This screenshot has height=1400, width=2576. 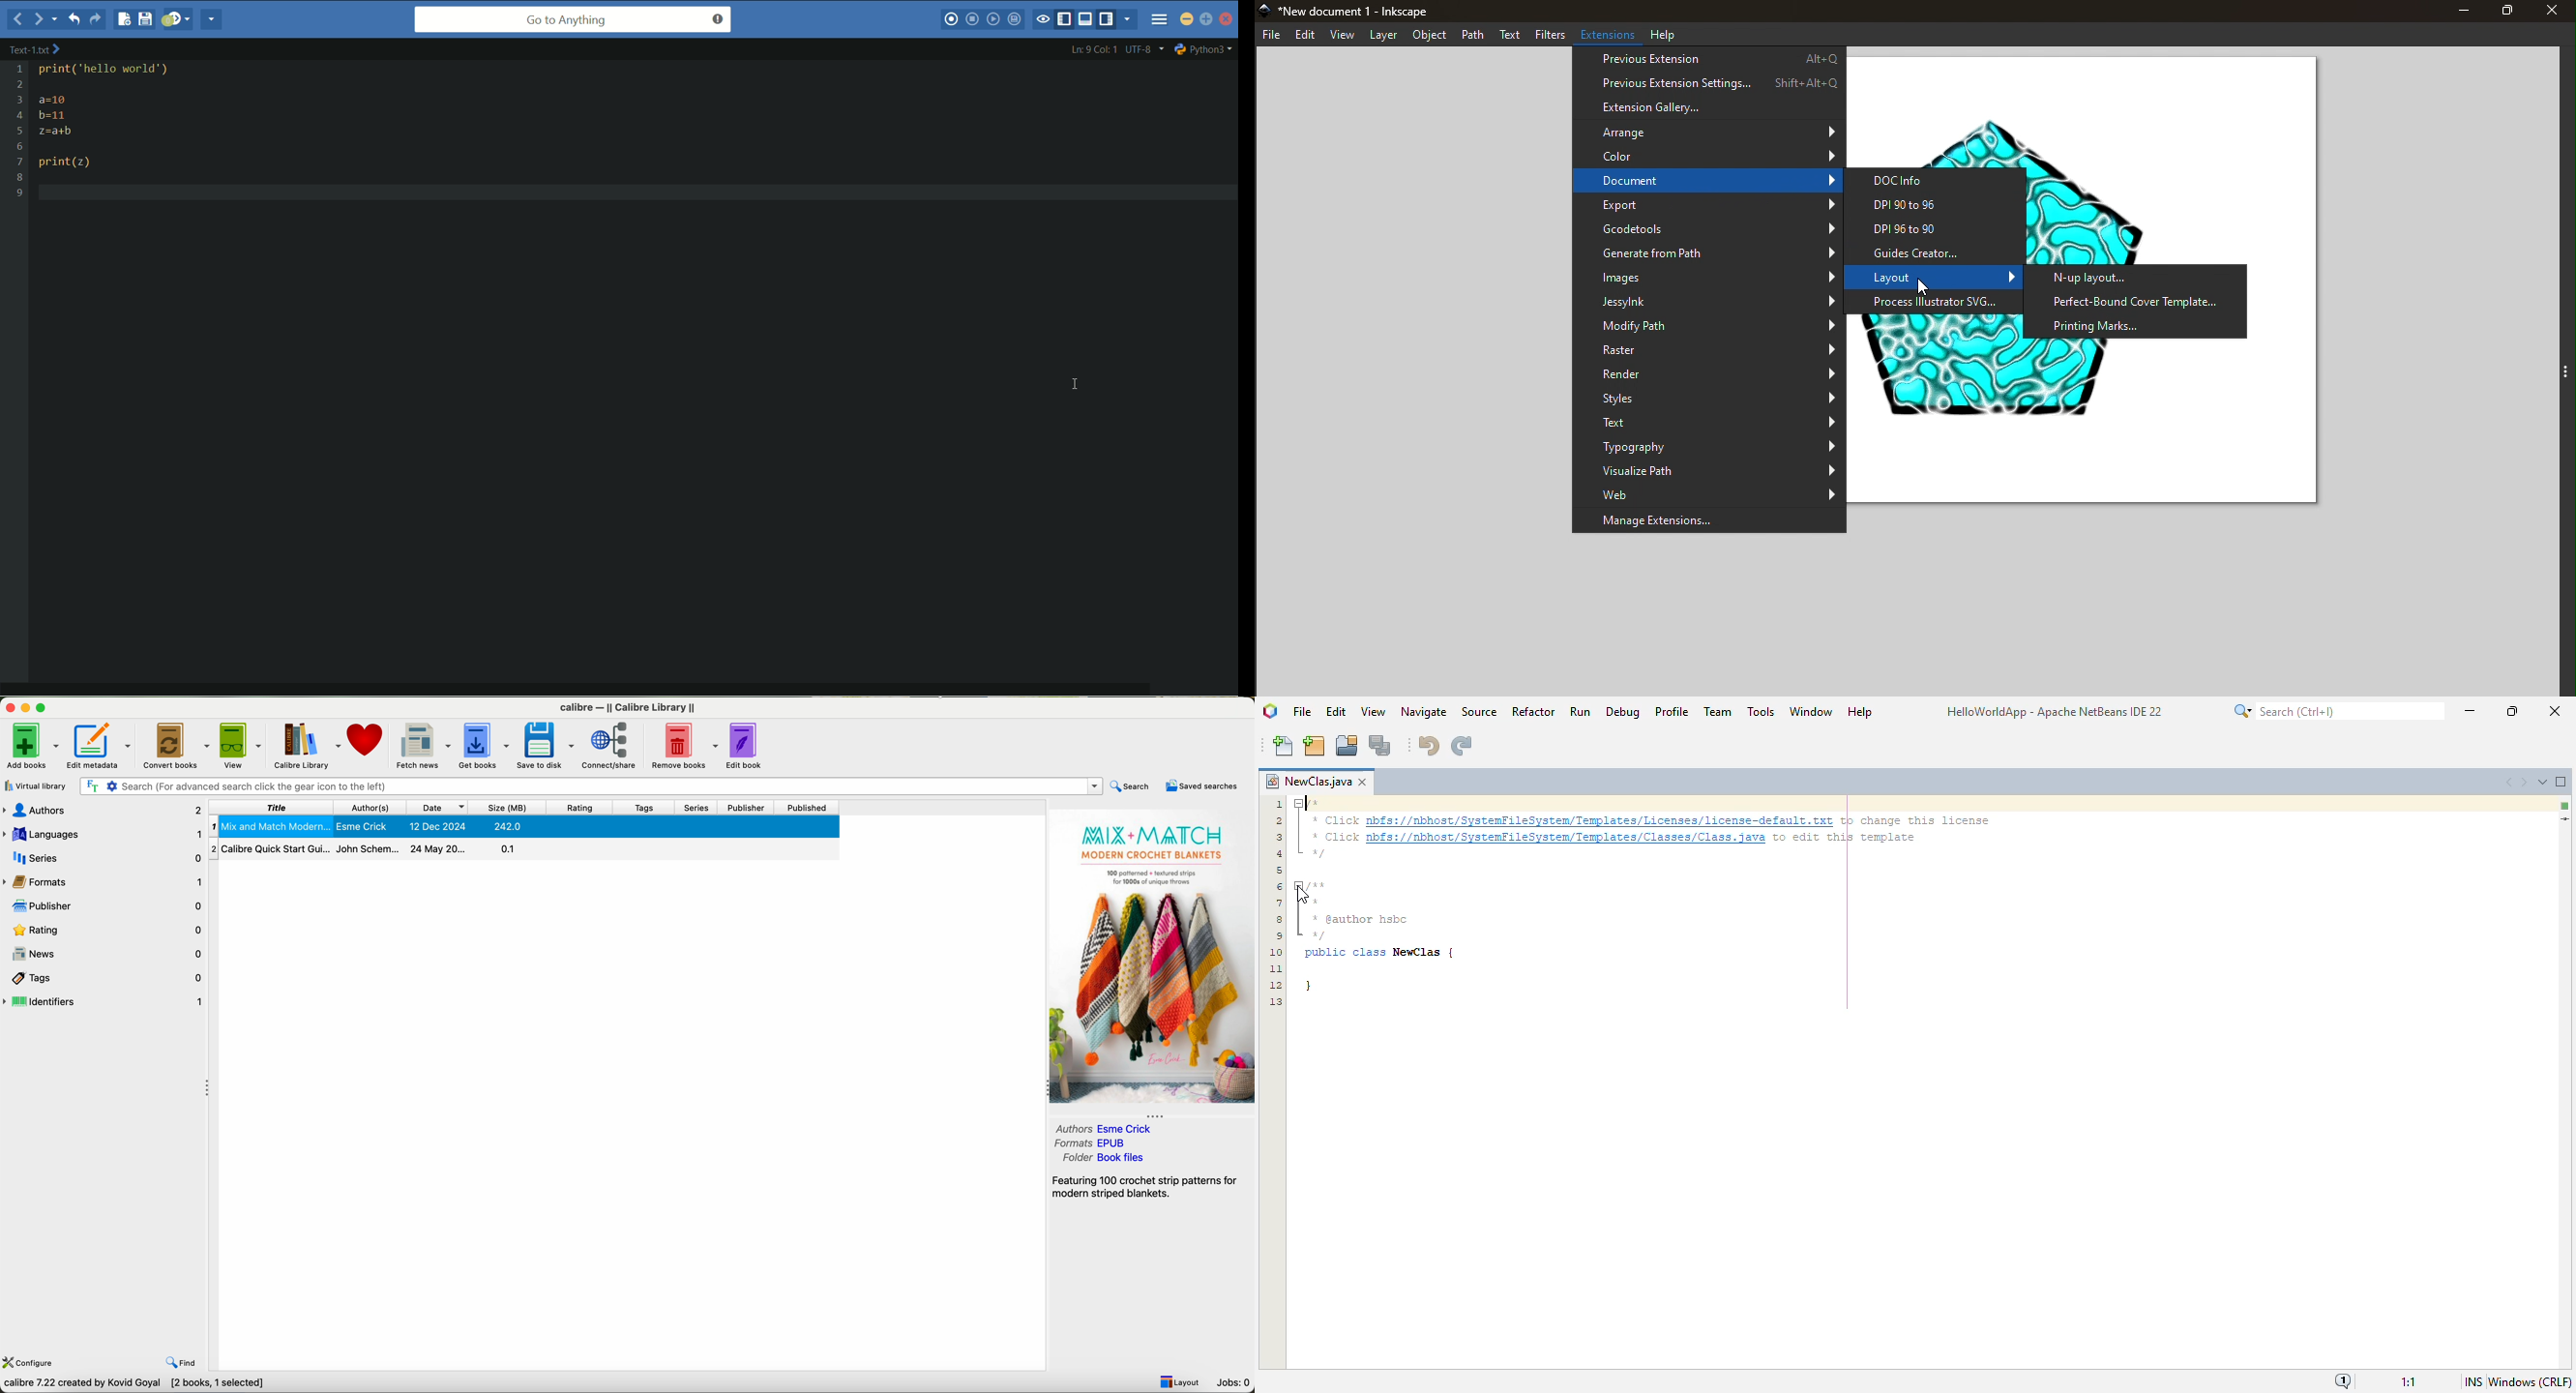 What do you see at coordinates (306, 744) in the screenshot?
I see `calibre library` at bounding box center [306, 744].